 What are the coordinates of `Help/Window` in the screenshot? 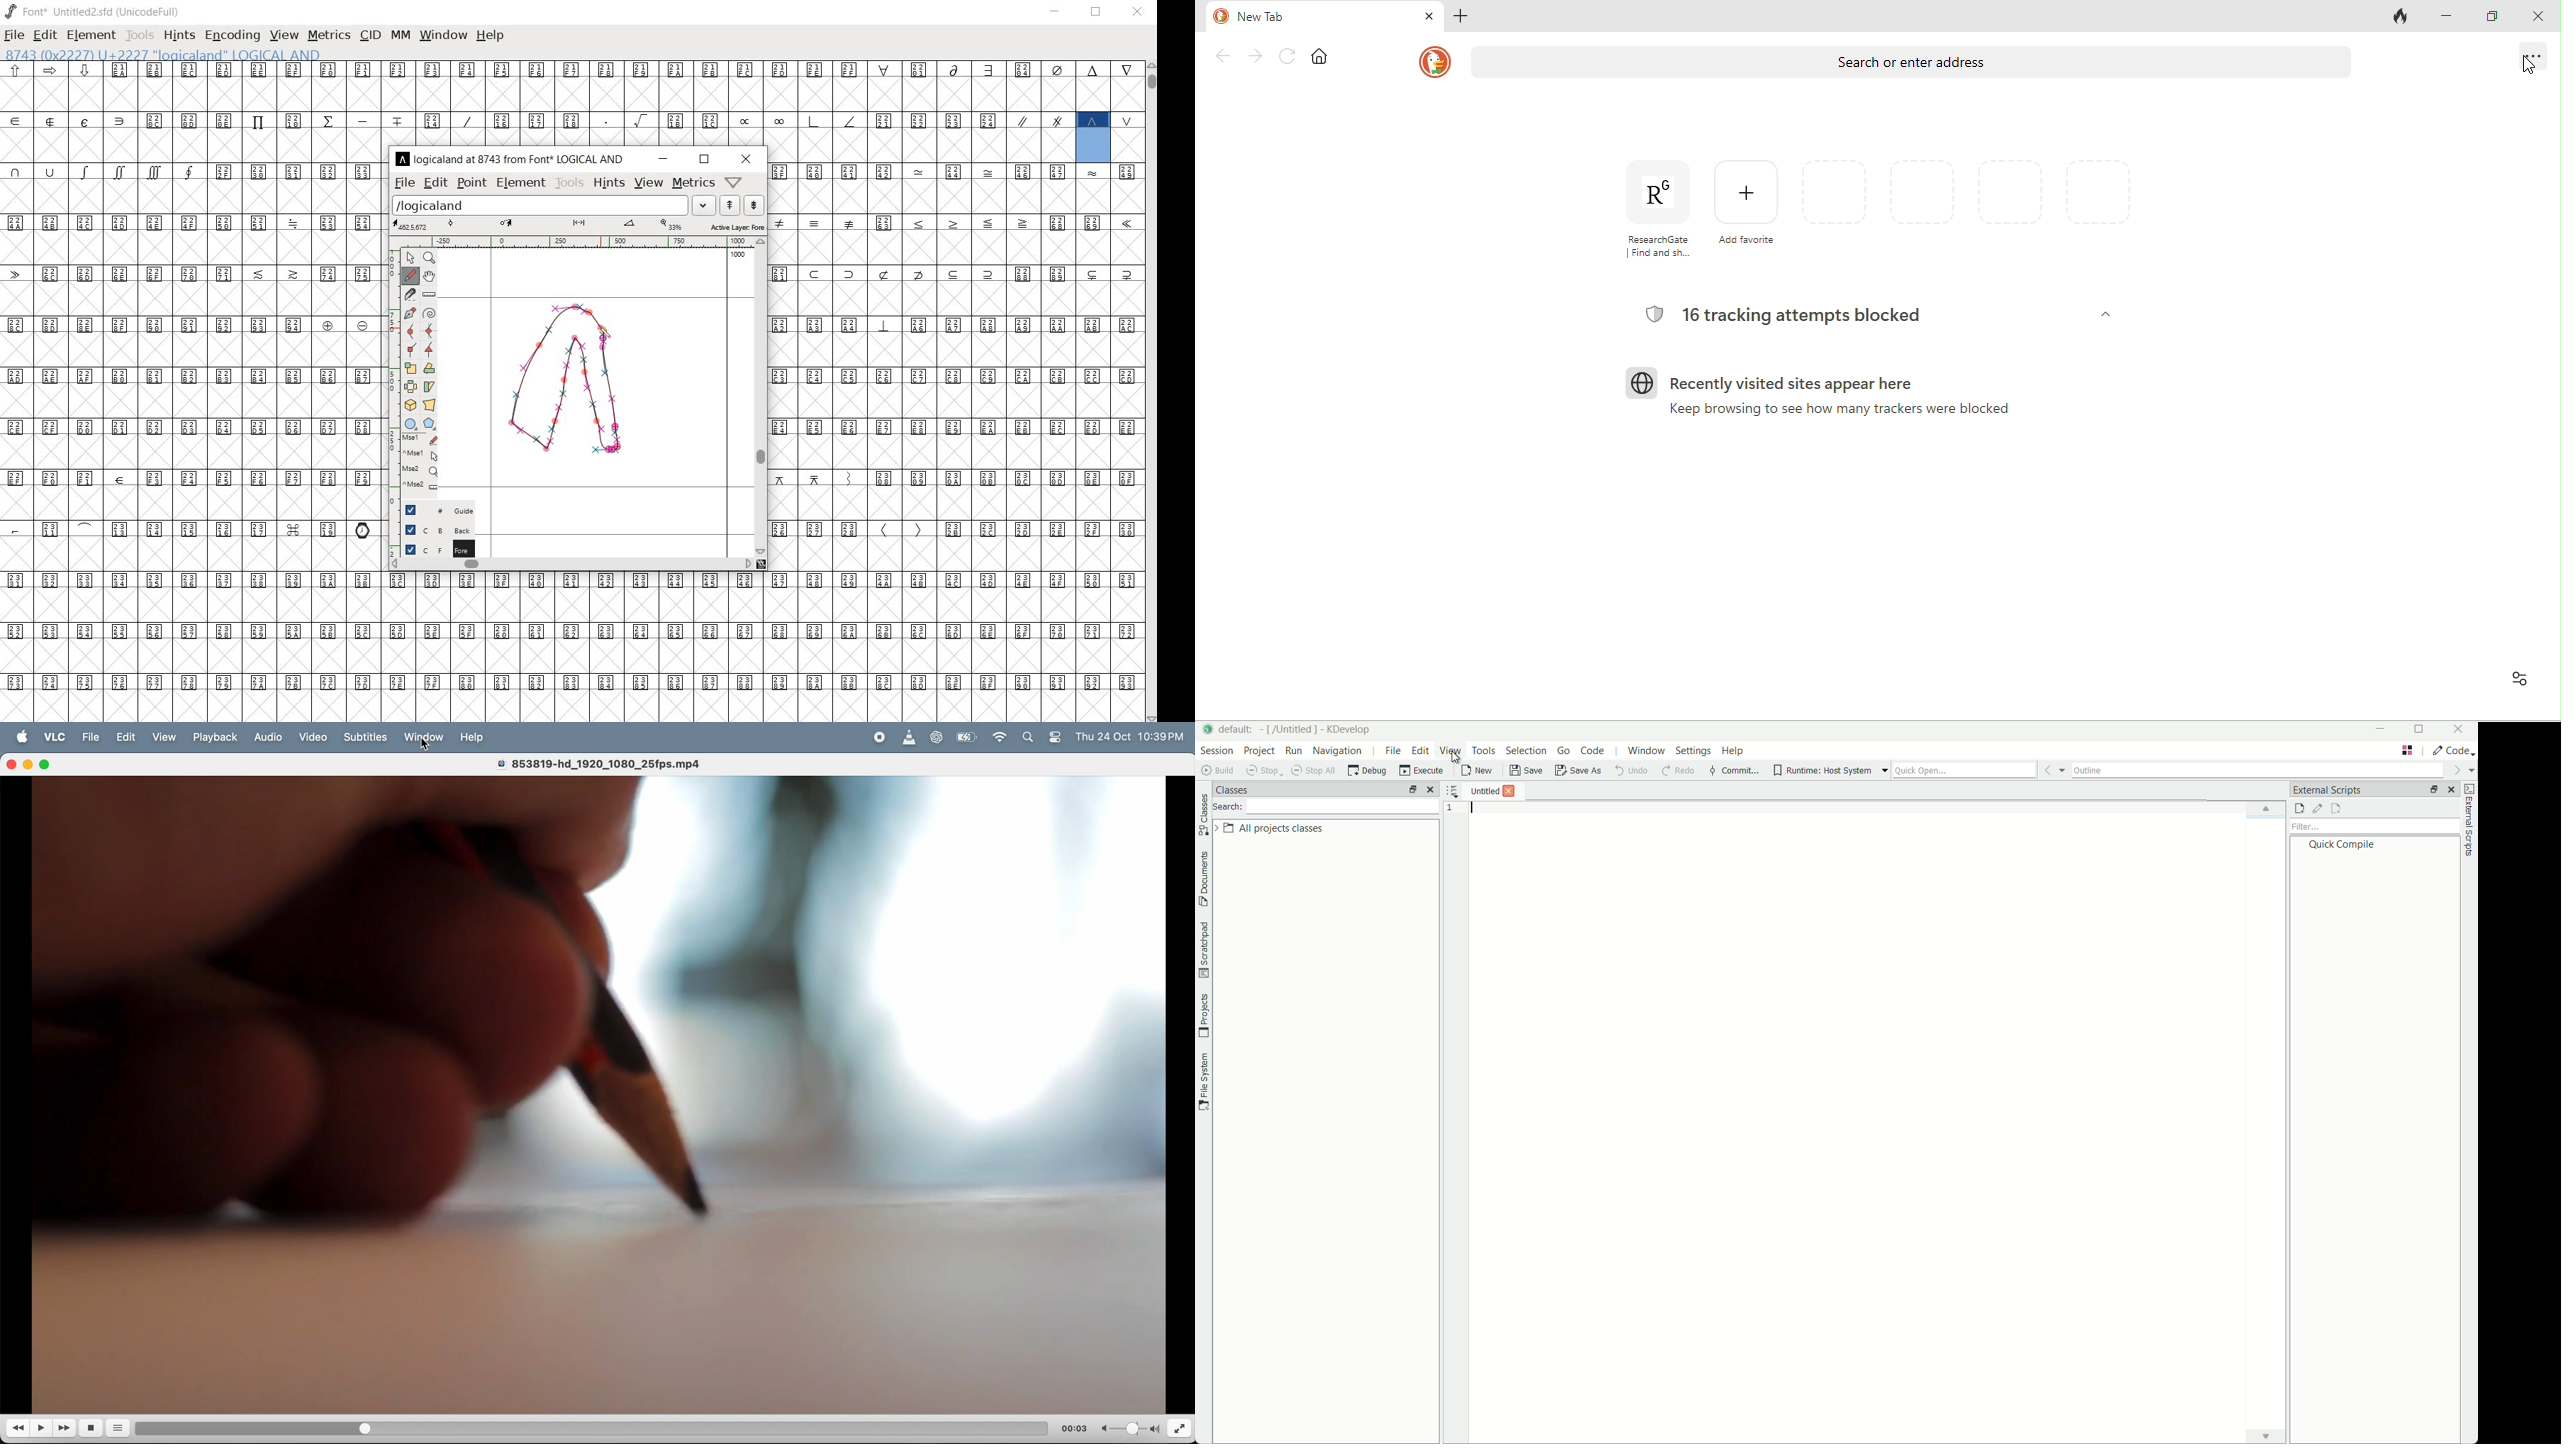 It's located at (735, 182).